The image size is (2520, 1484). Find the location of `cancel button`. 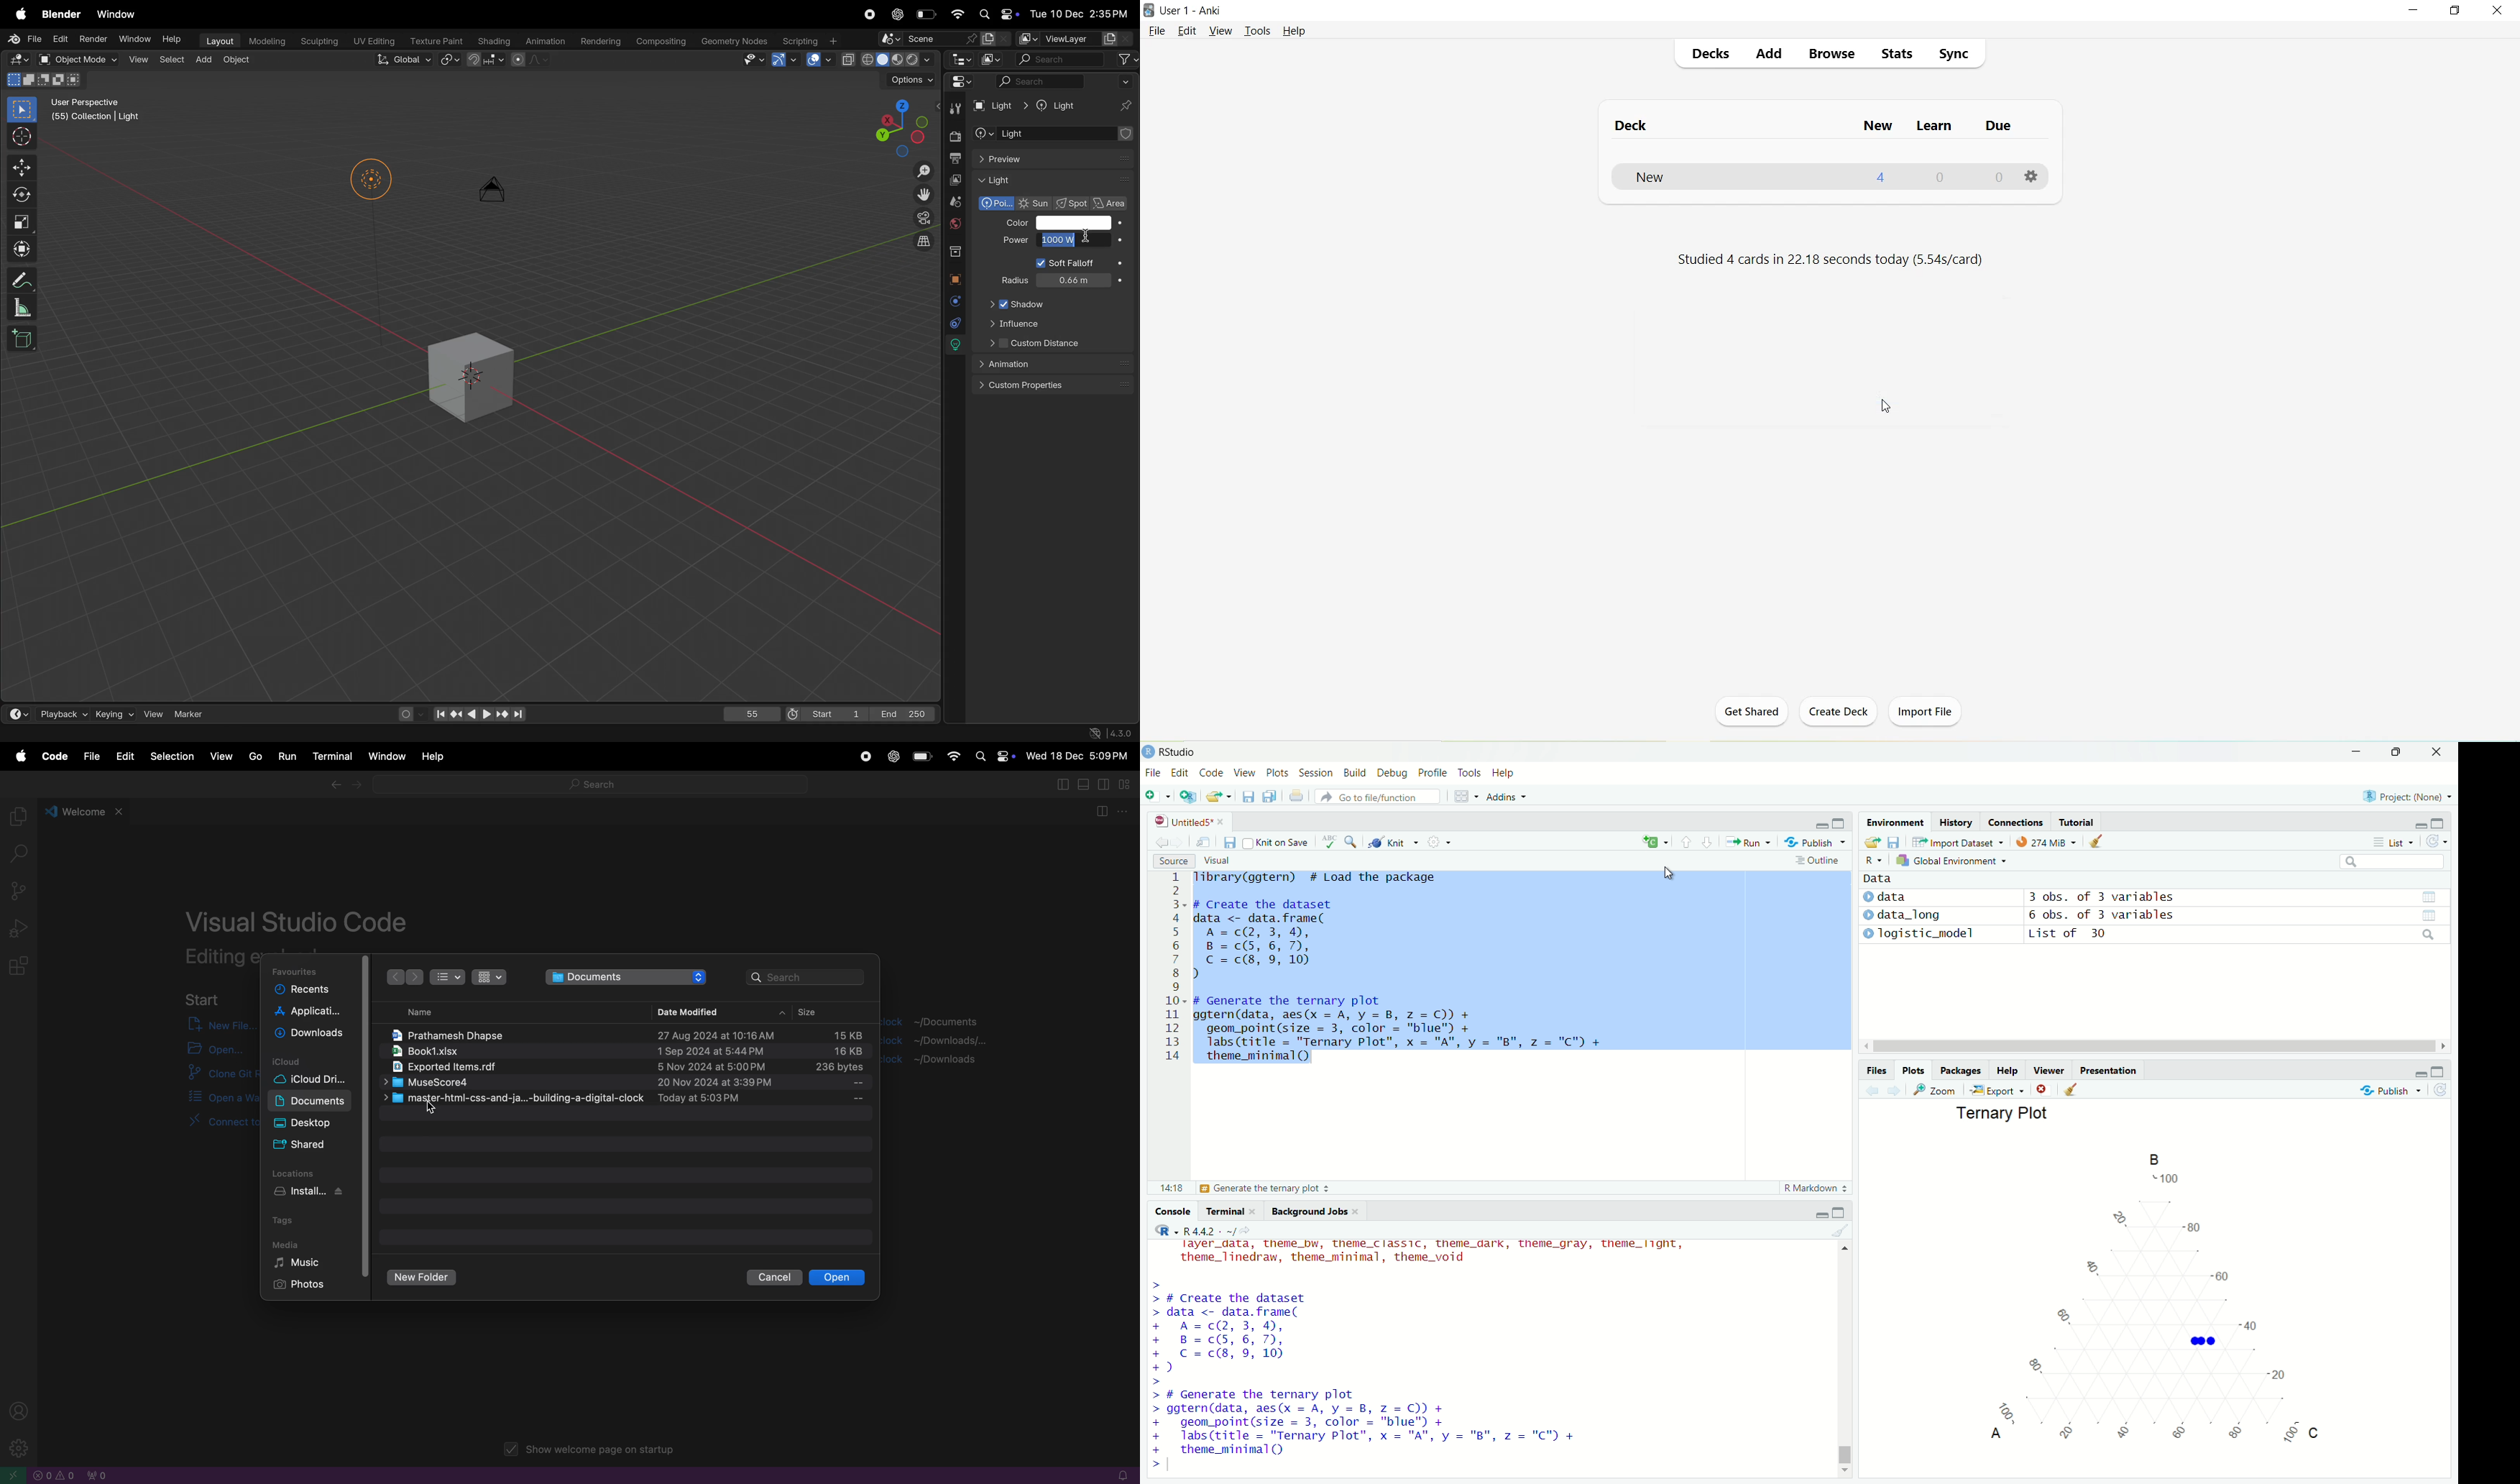

cancel button is located at coordinates (774, 1278).